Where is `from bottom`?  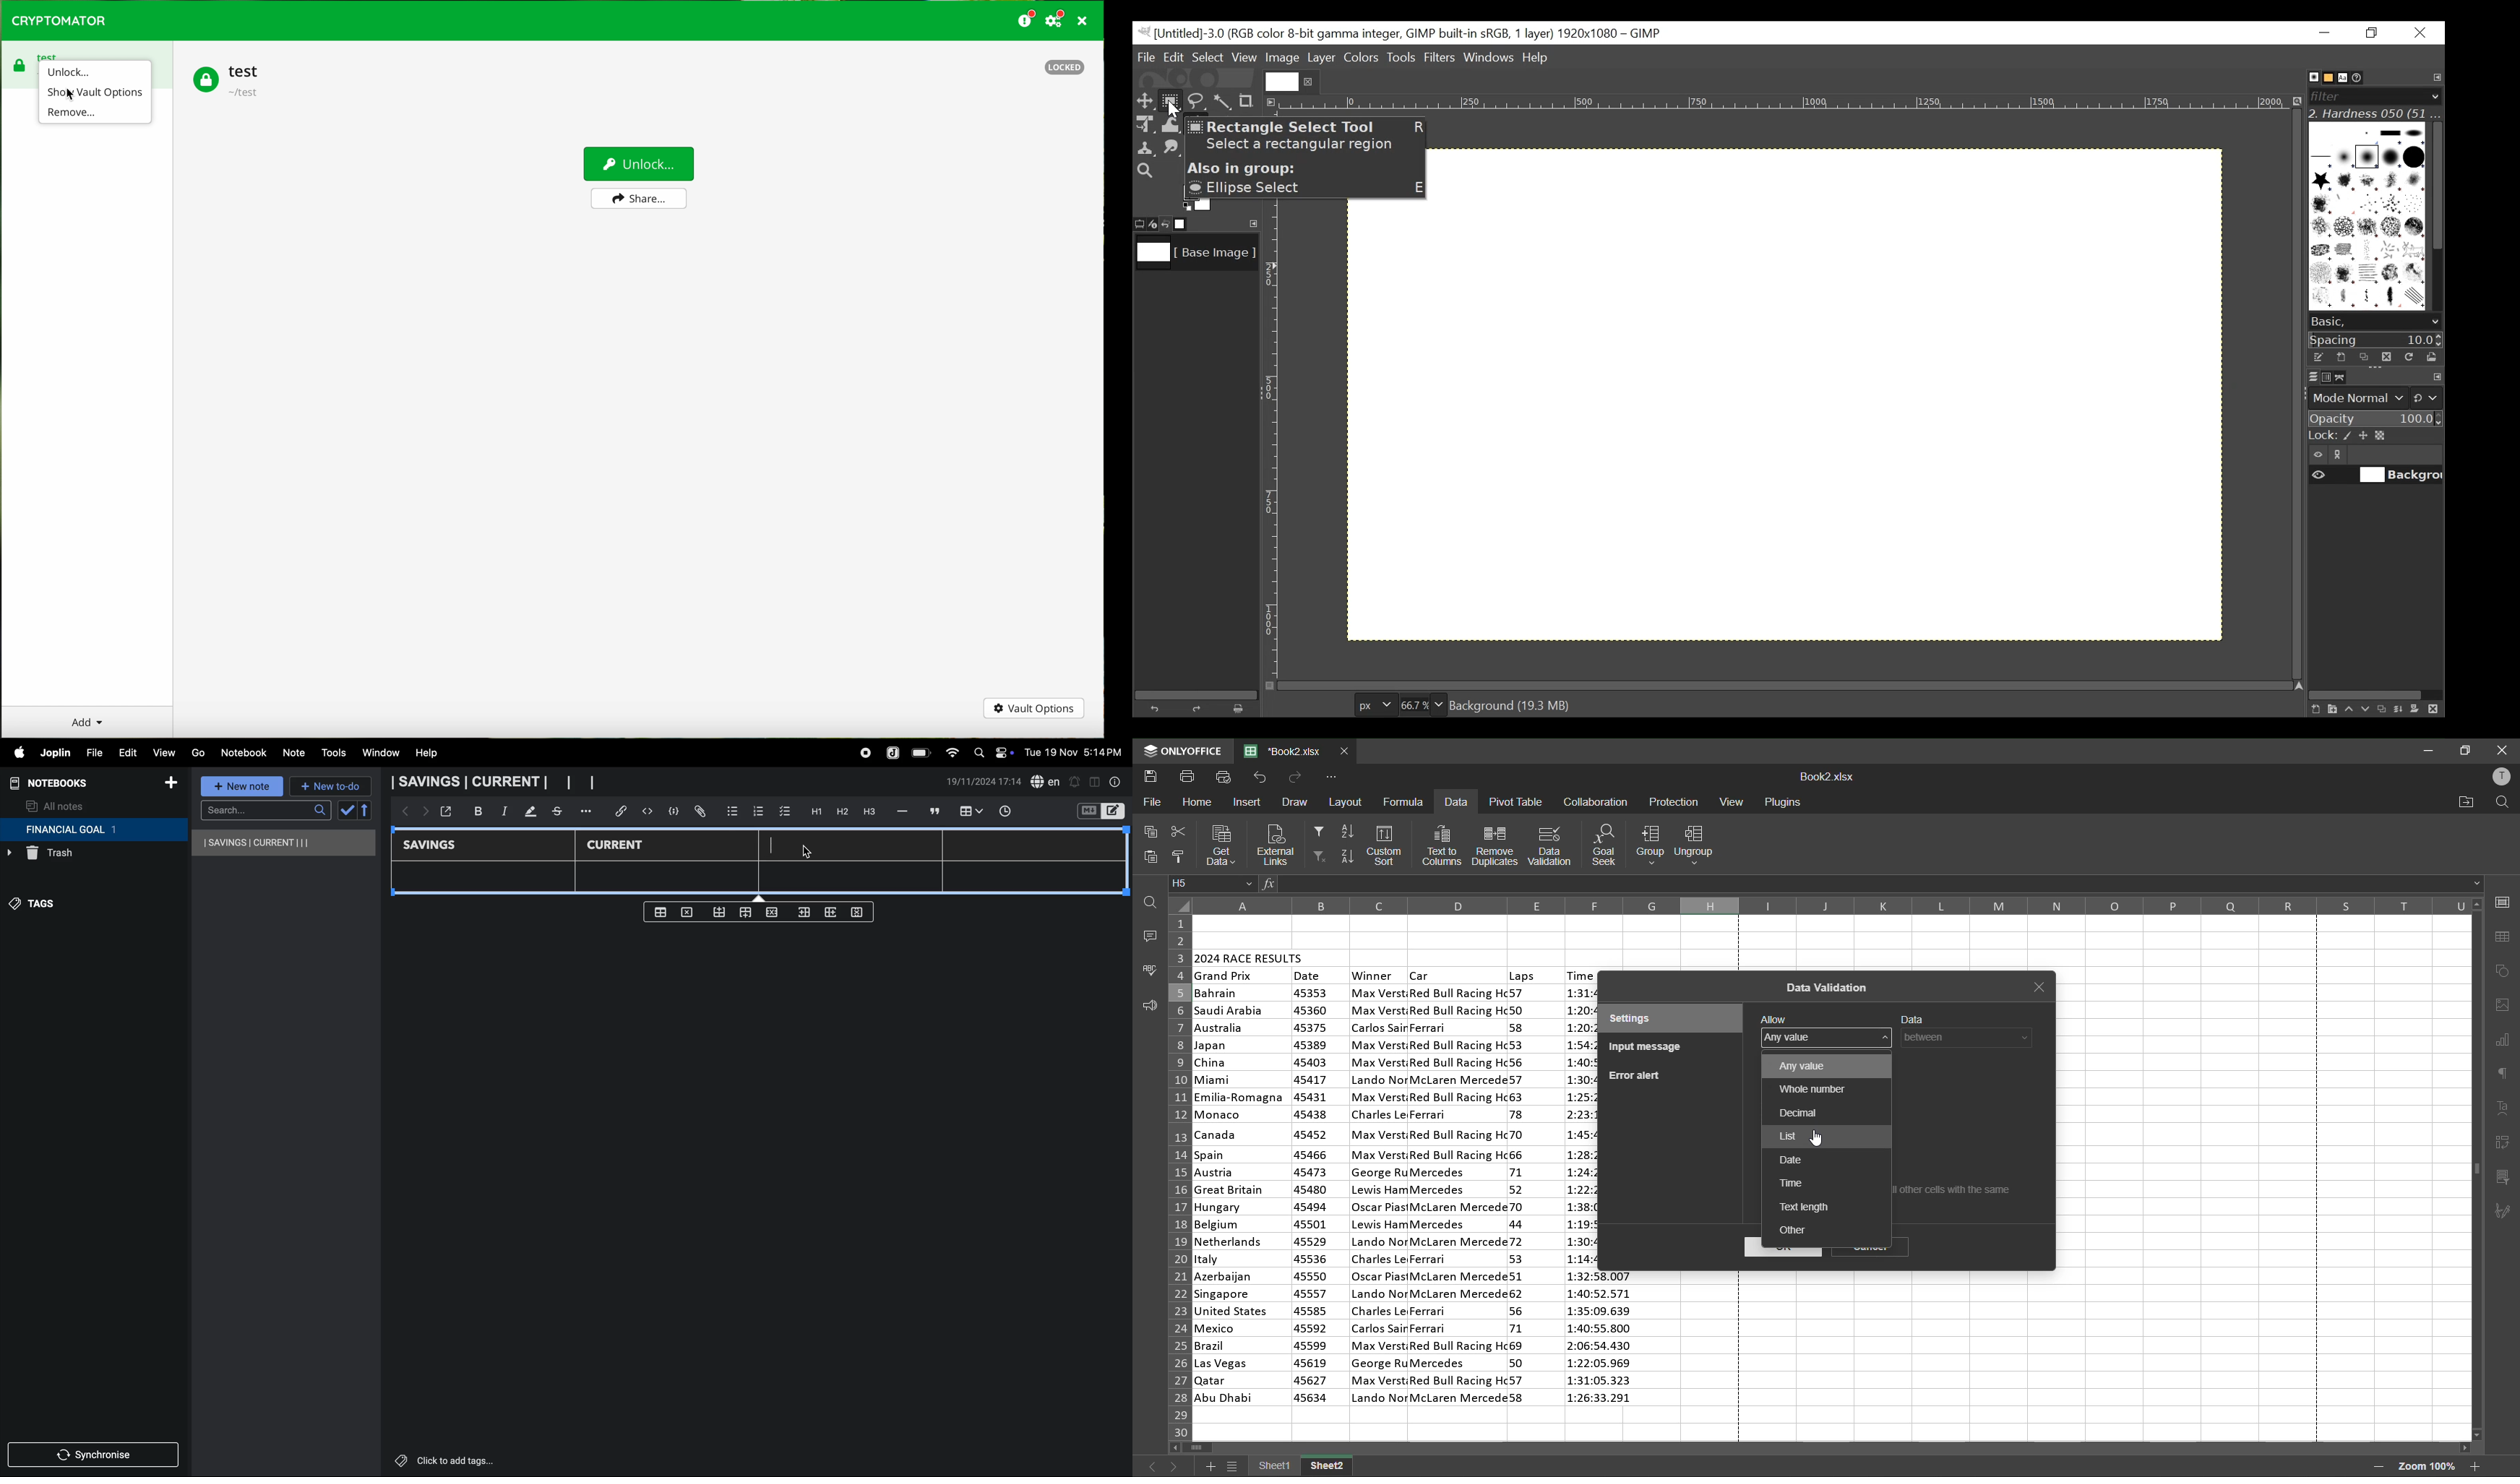 from bottom is located at coordinates (720, 913).